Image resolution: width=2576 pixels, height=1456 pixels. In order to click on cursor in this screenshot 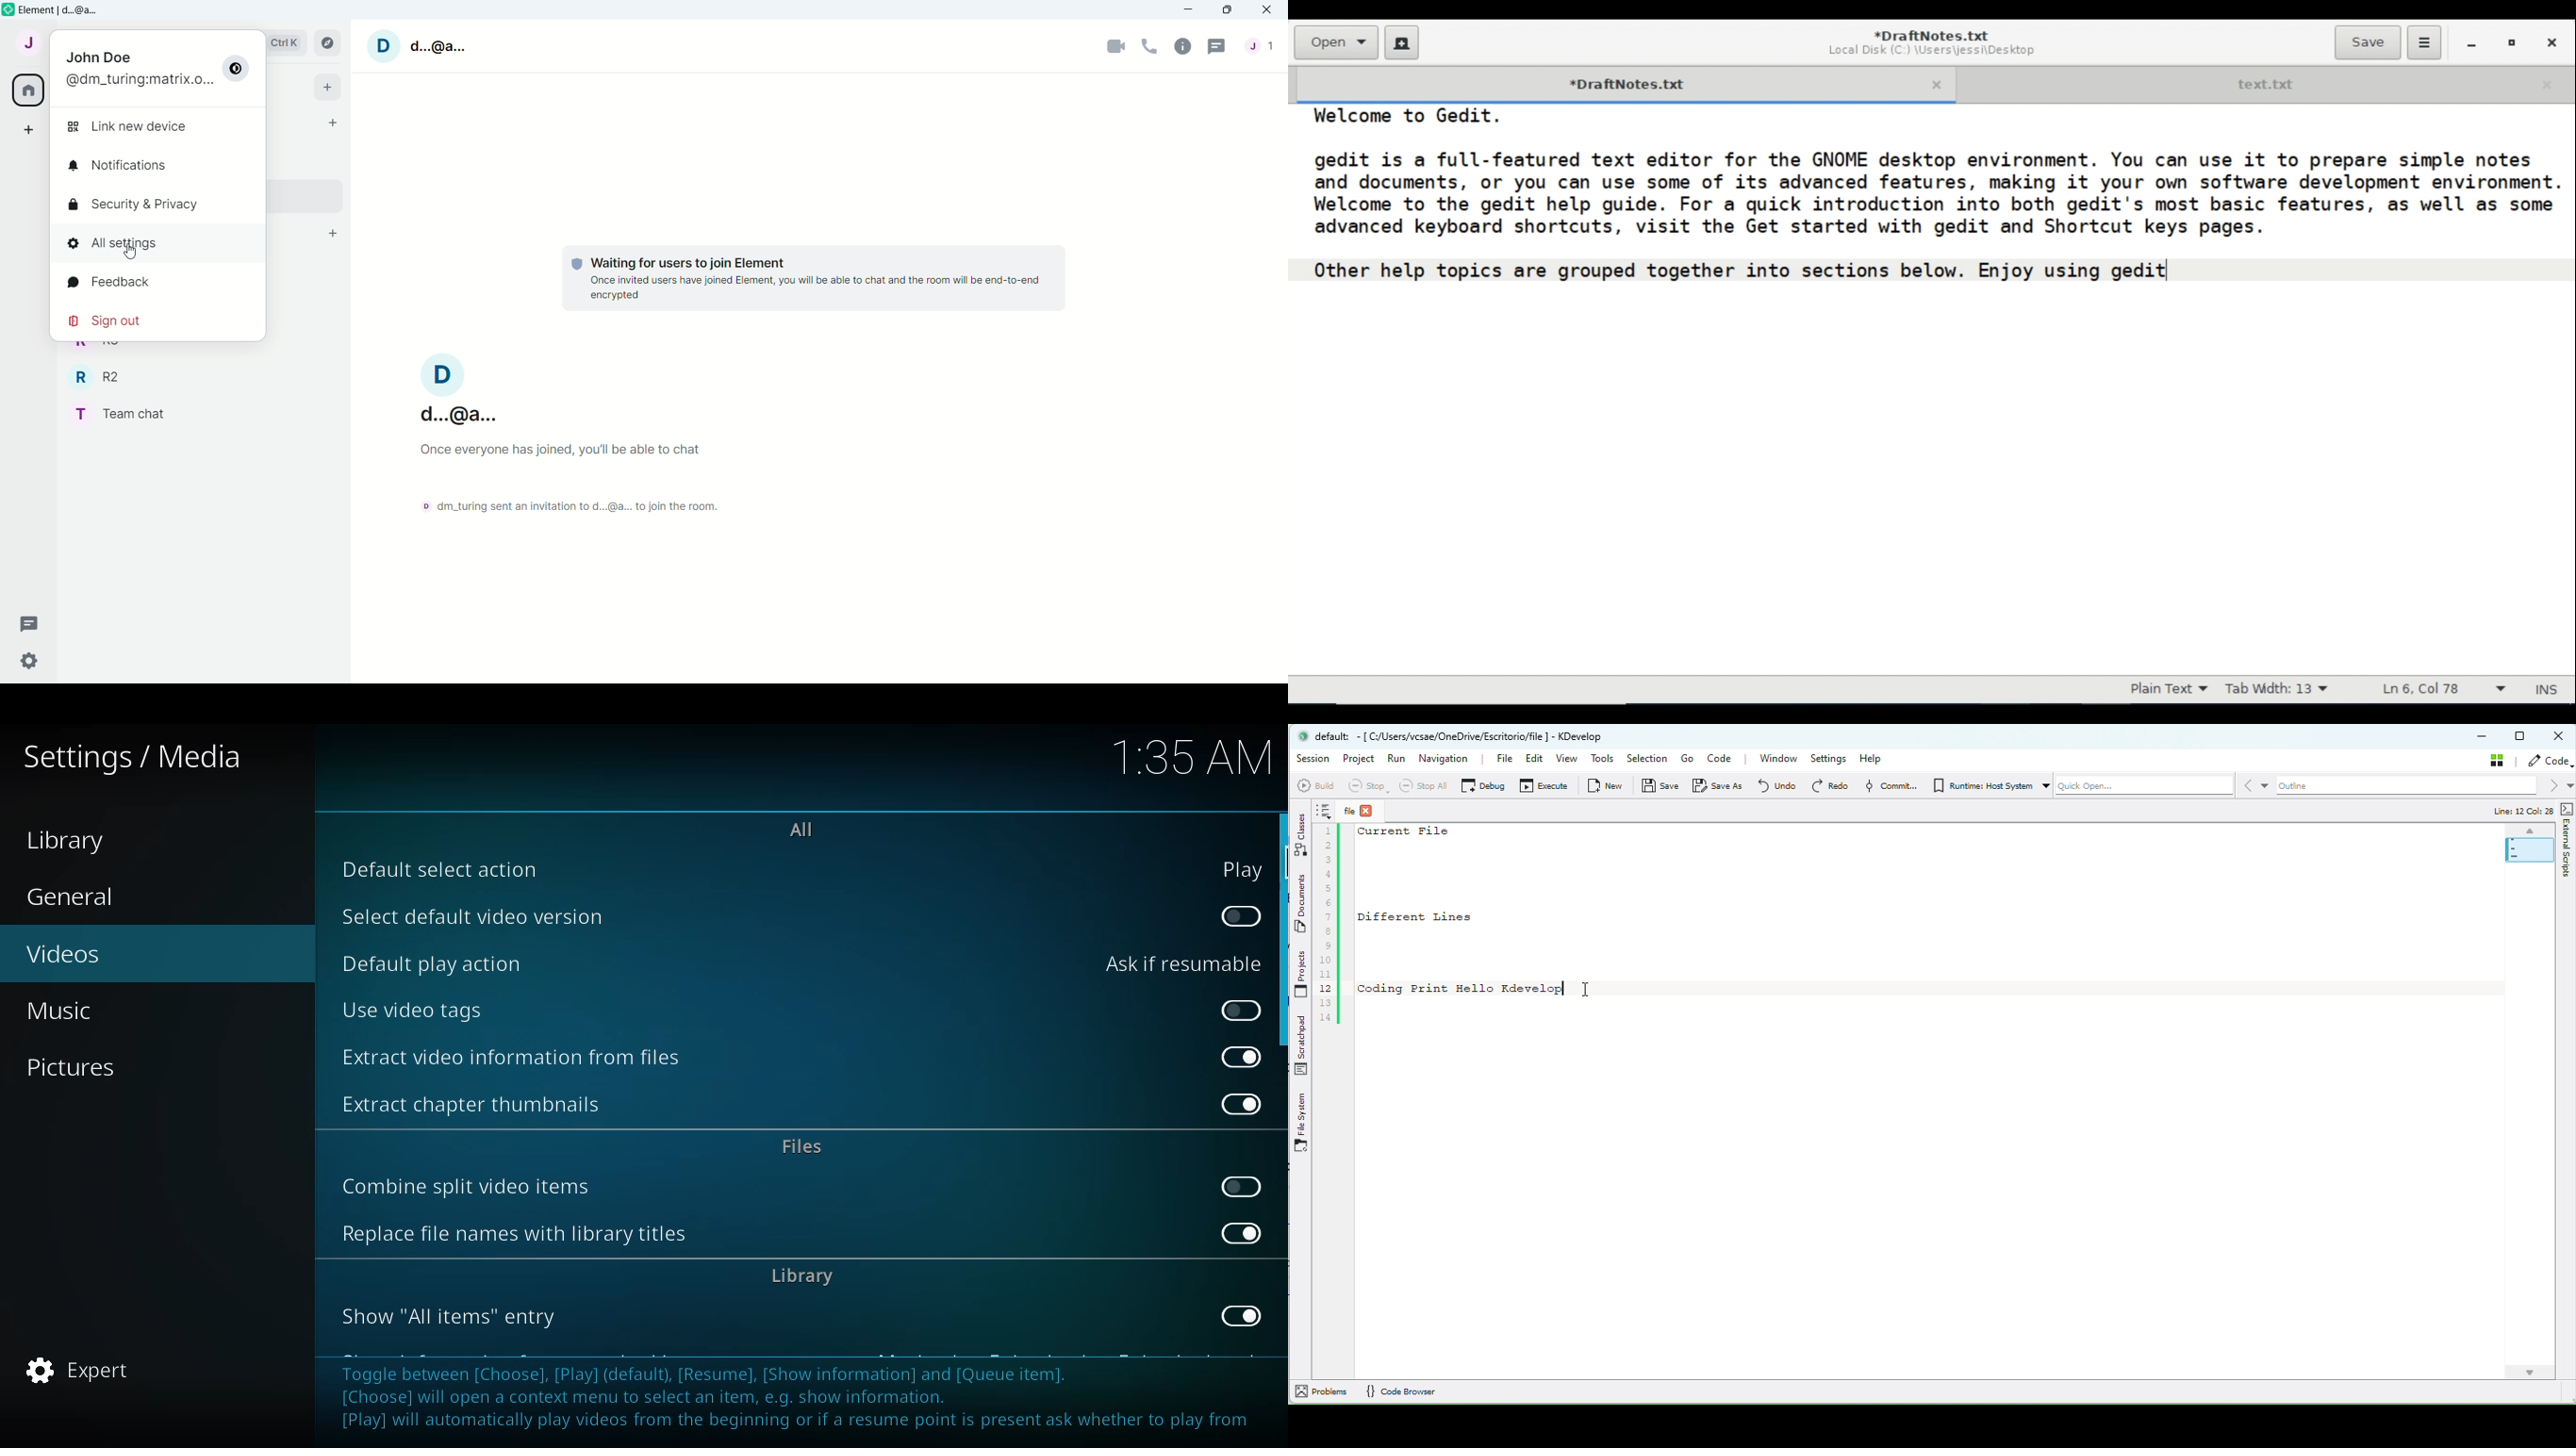, I will do `click(134, 249)`.